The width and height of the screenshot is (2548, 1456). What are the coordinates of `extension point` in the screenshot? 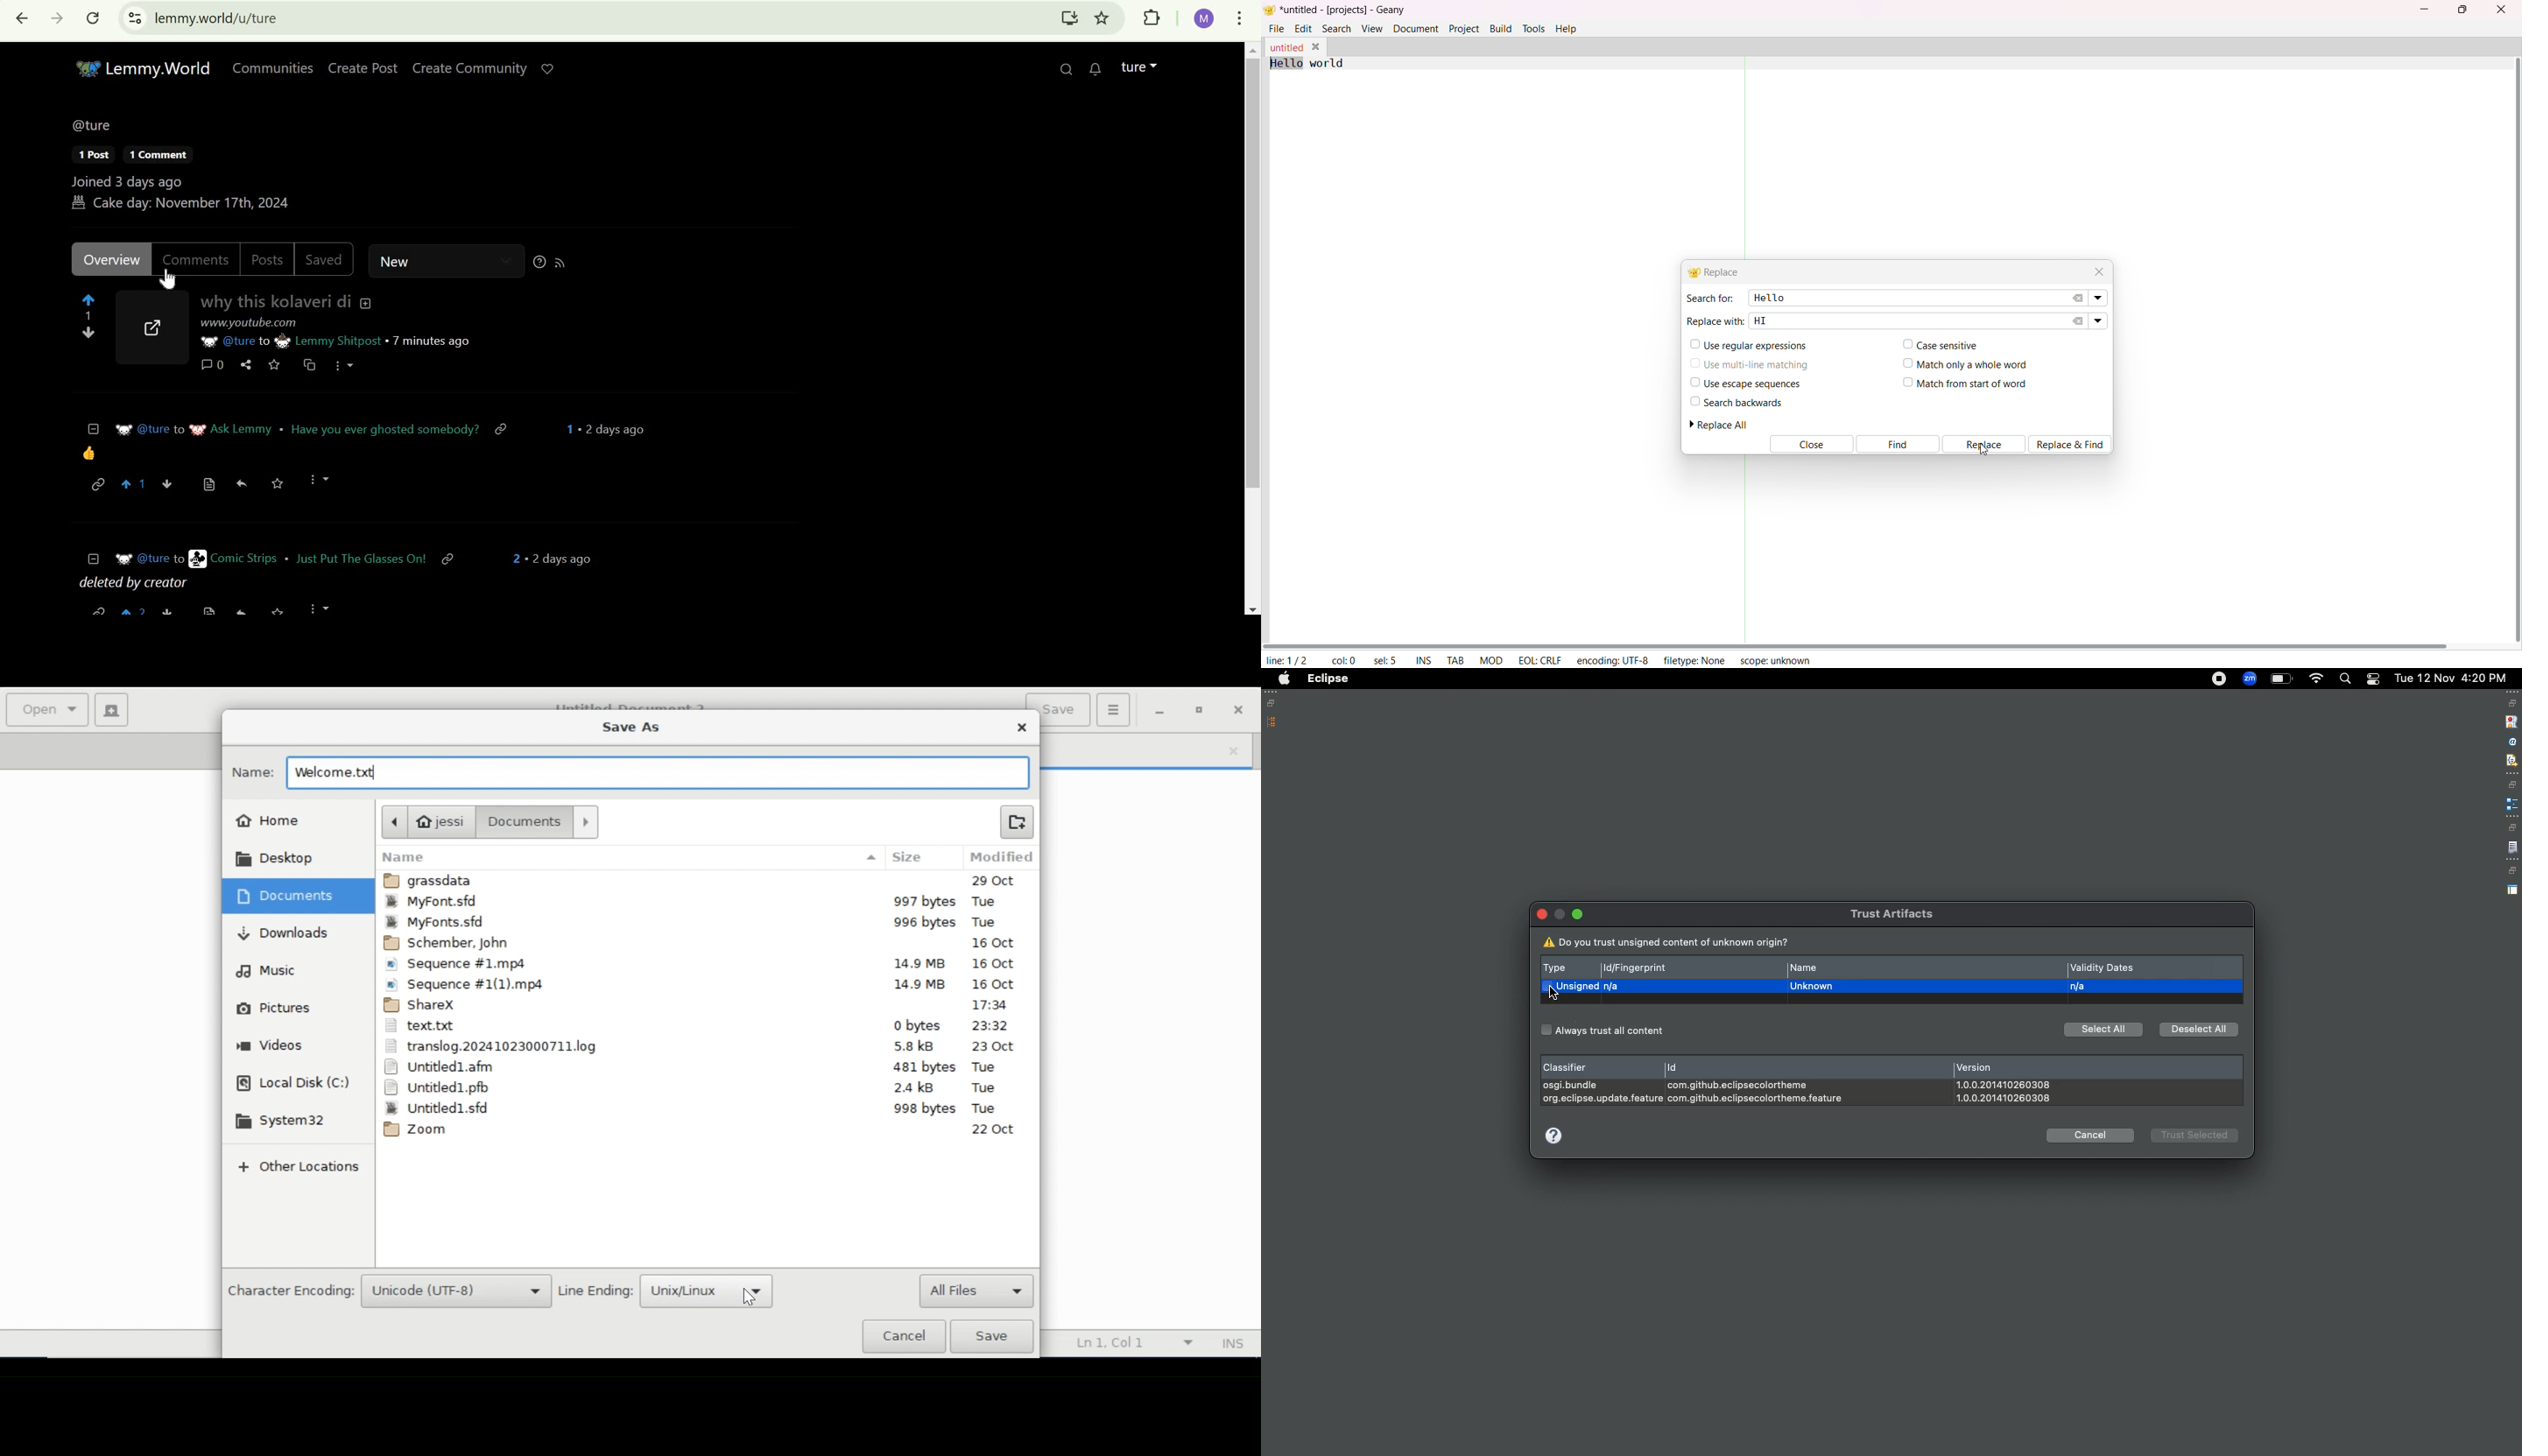 It's located at (2511, 804).